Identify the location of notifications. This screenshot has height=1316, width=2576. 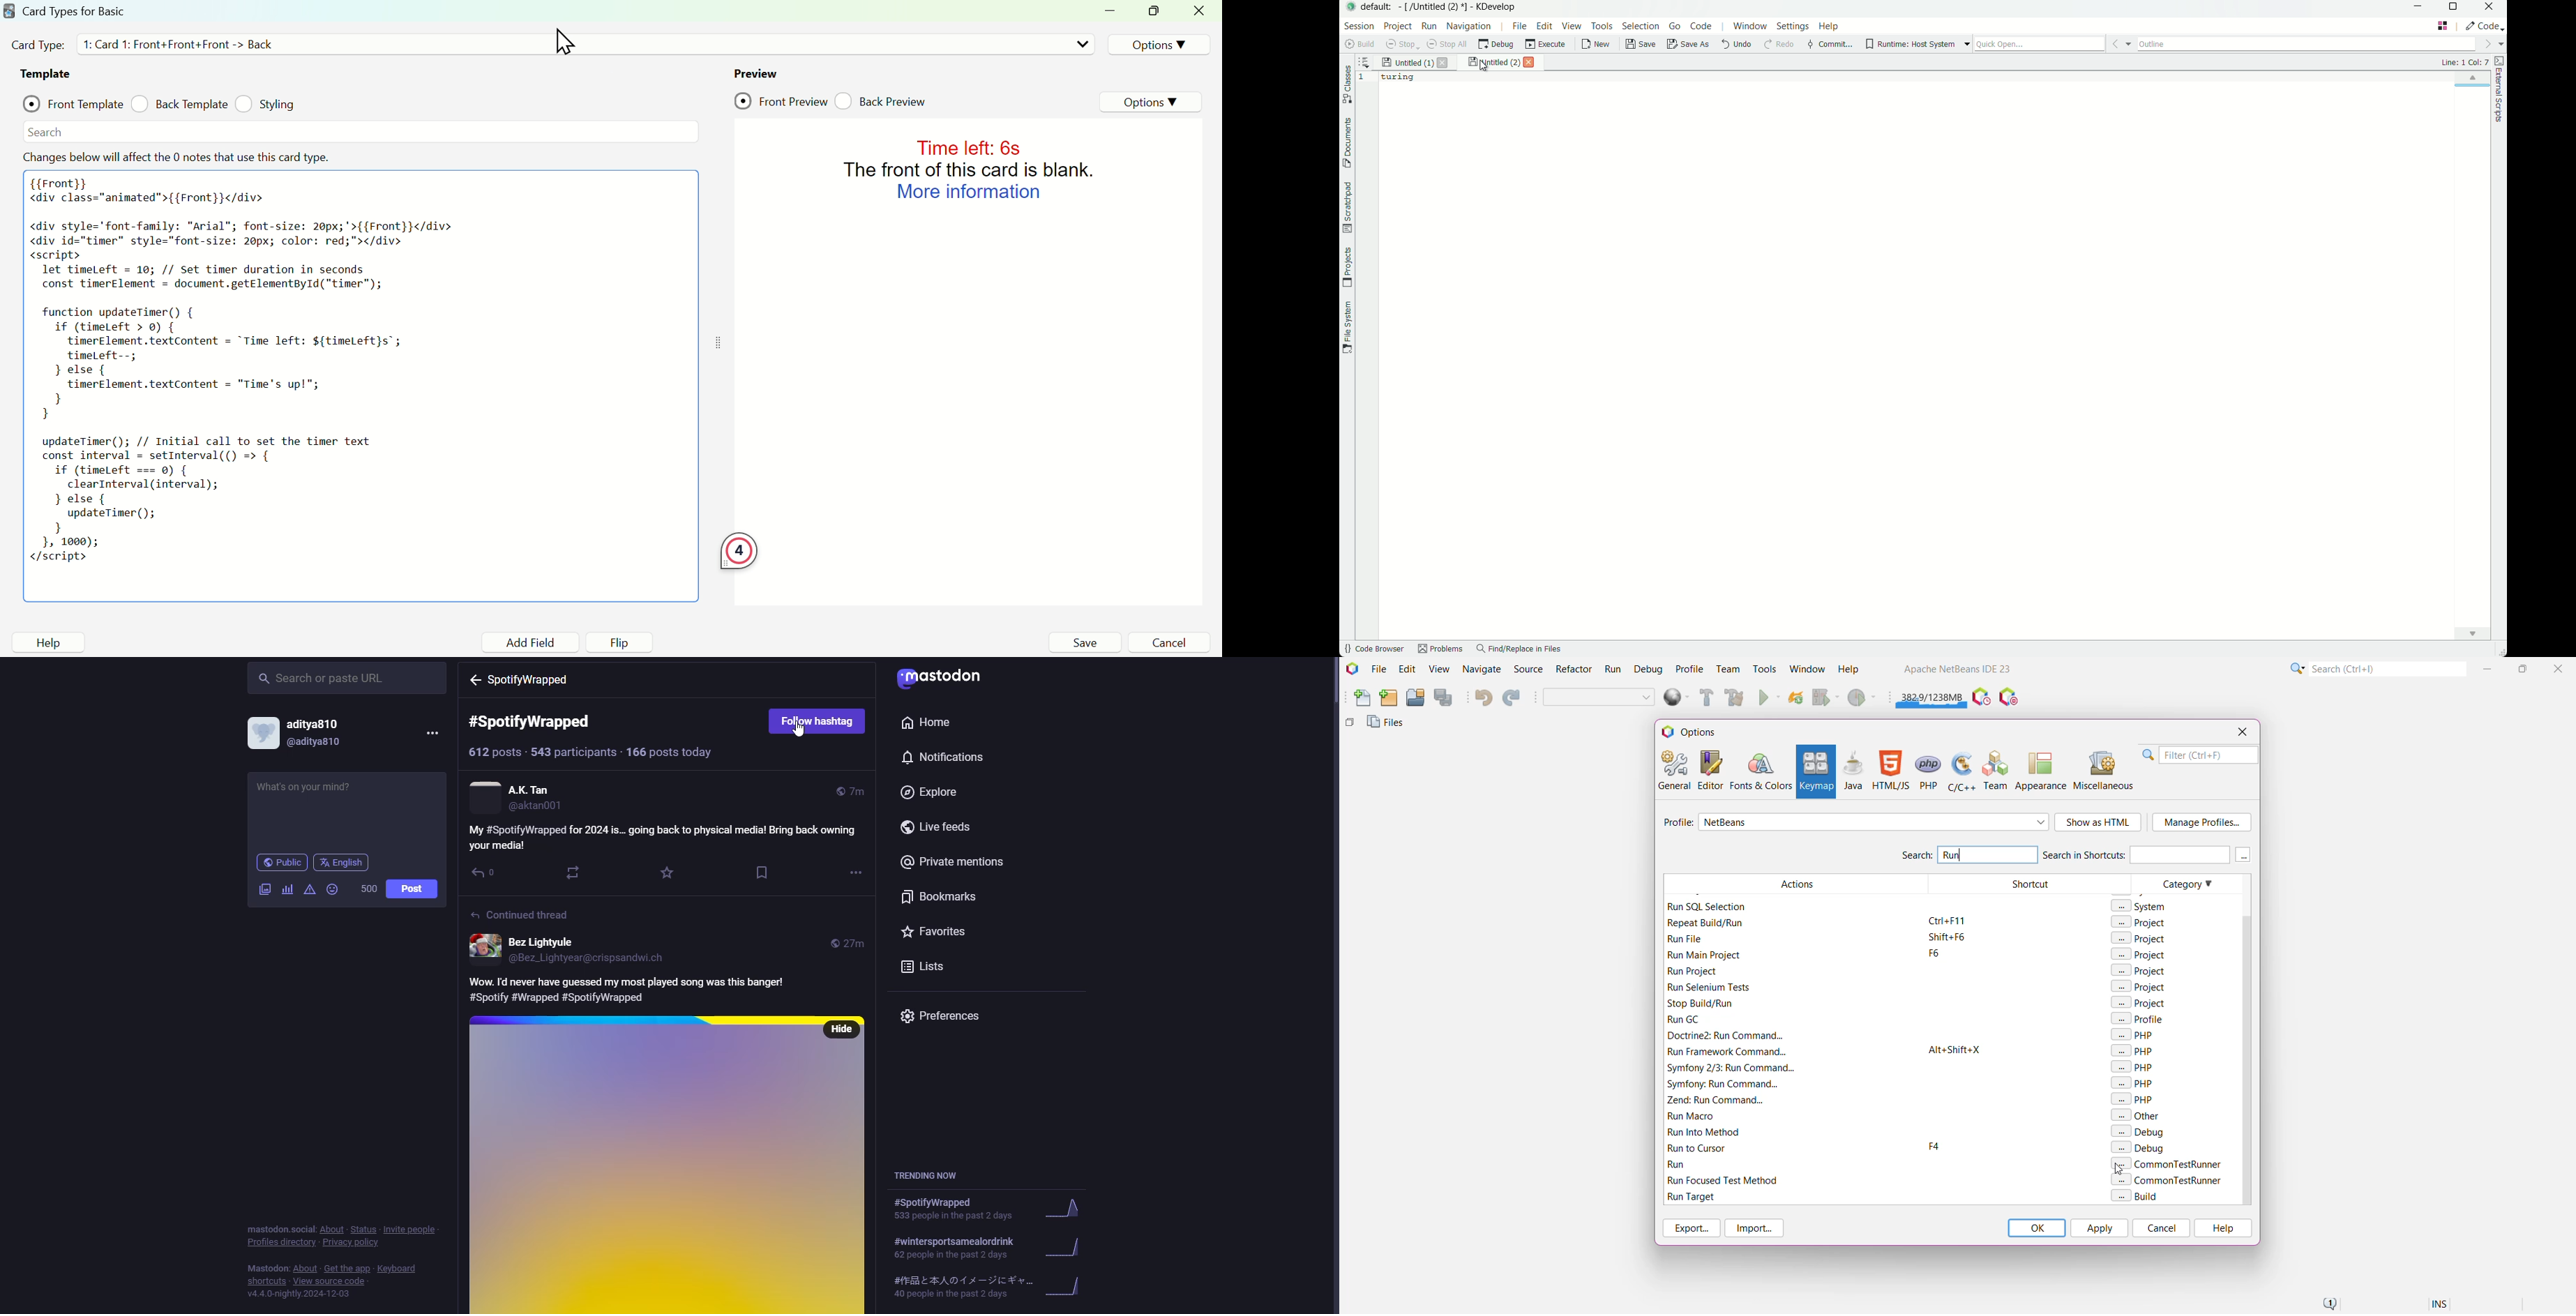
(949, 757).